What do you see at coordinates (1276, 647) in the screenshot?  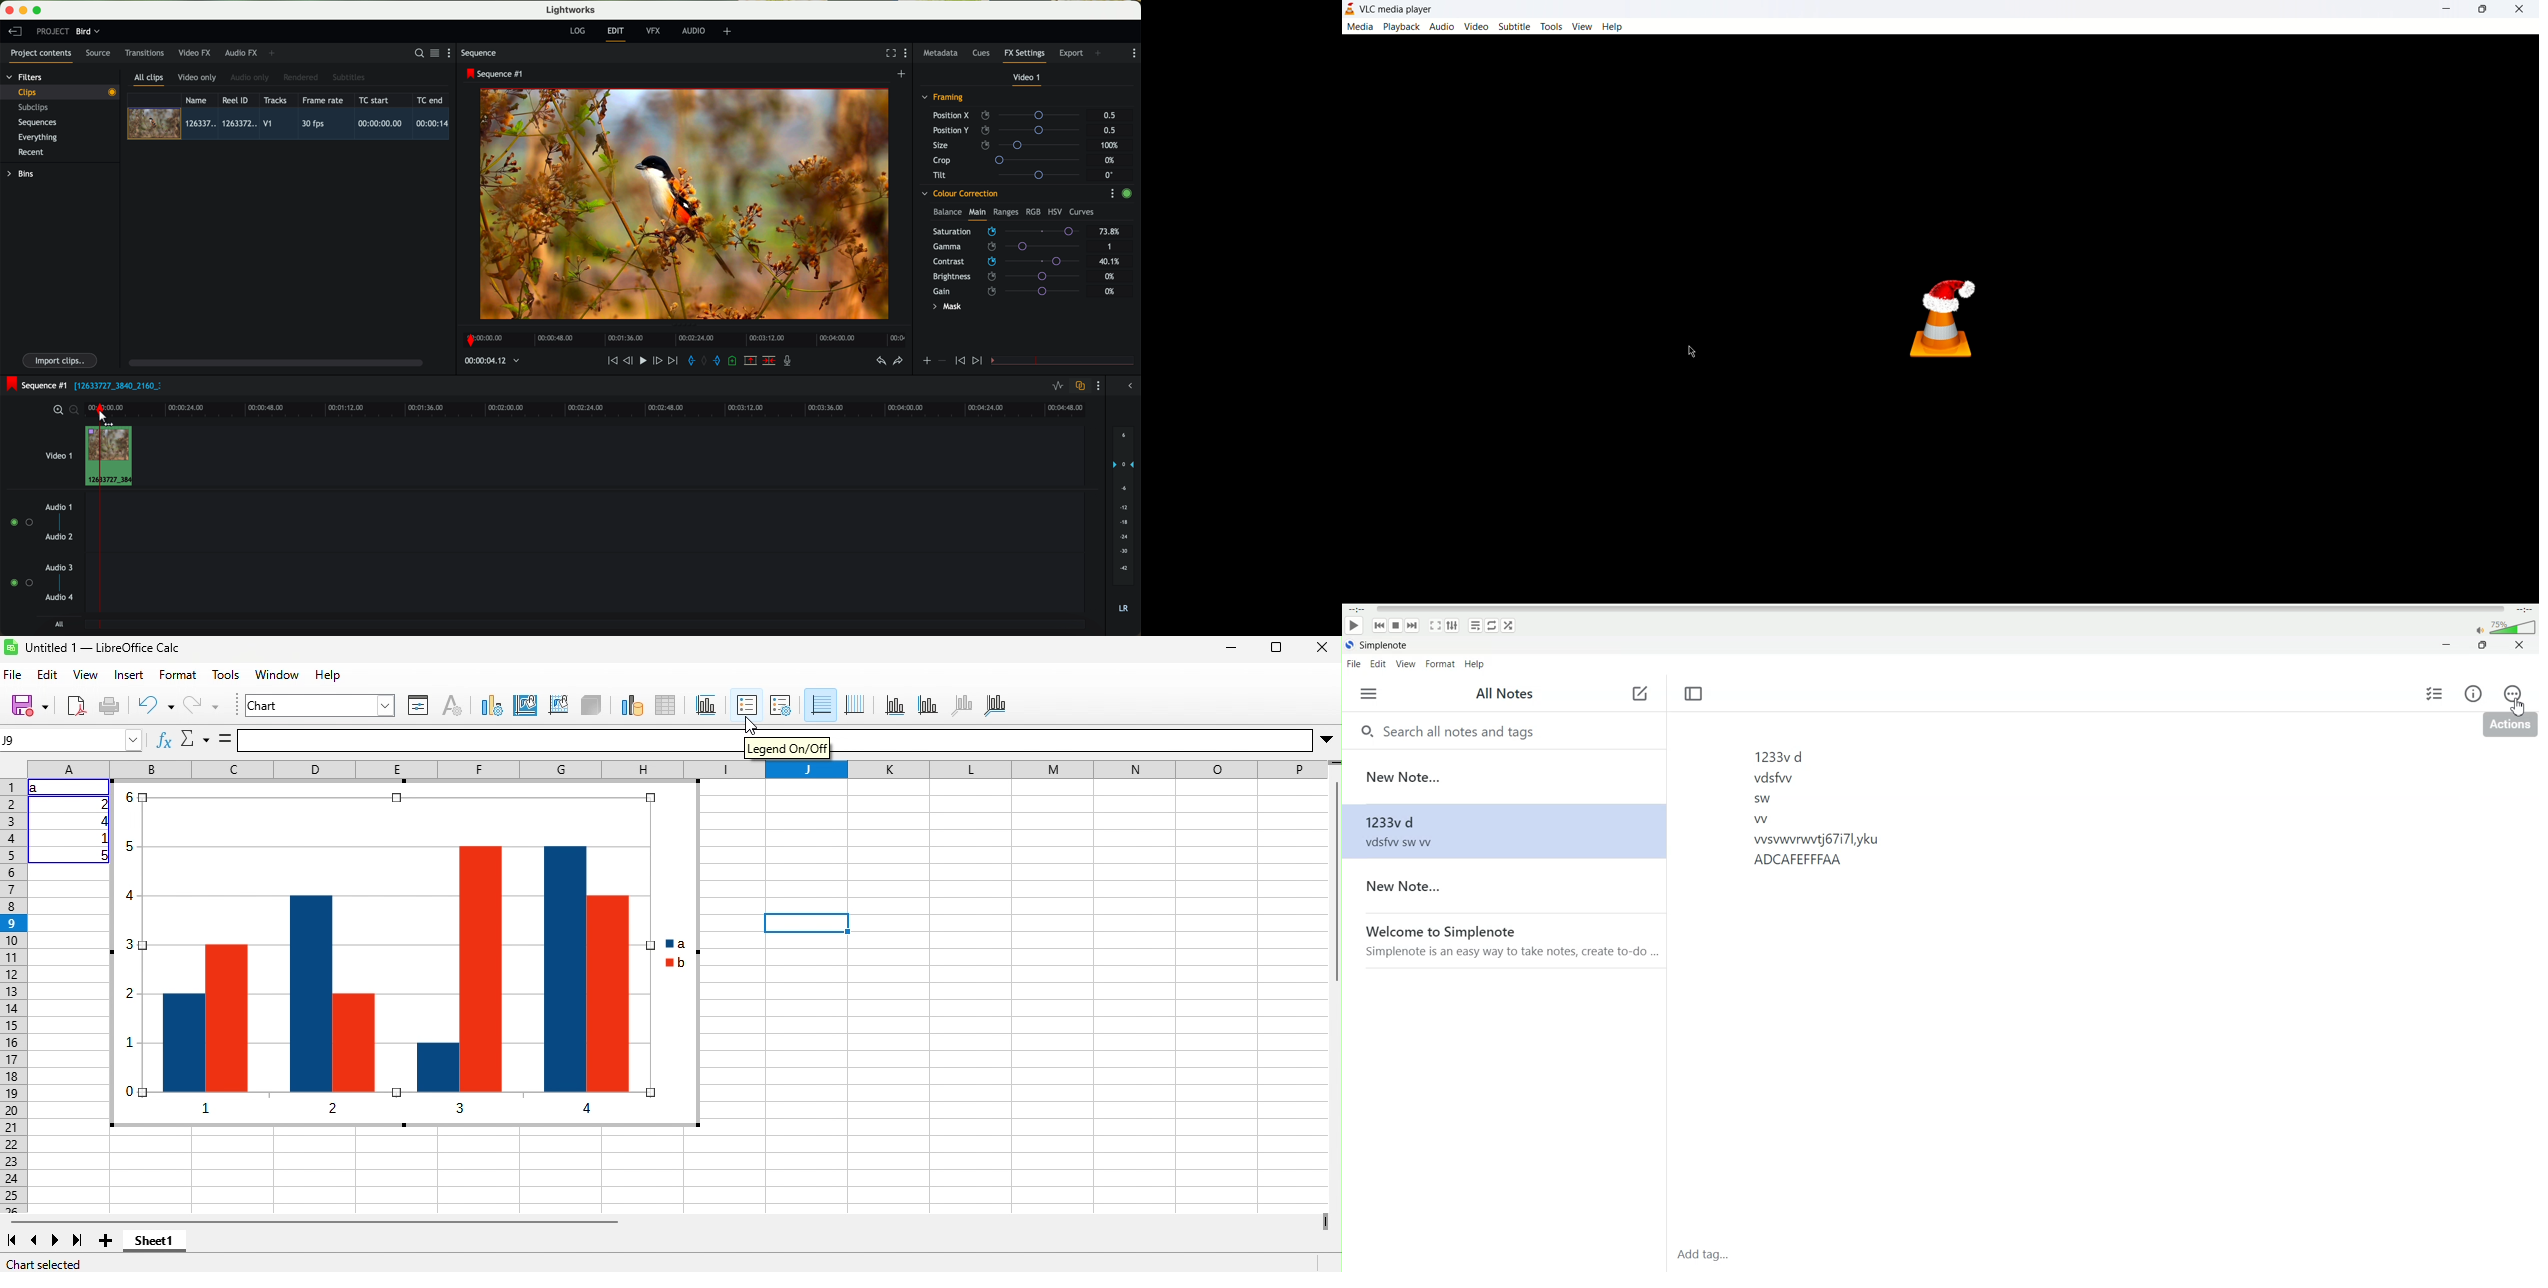 I see `maximize` at bounding box center [1276, 647].